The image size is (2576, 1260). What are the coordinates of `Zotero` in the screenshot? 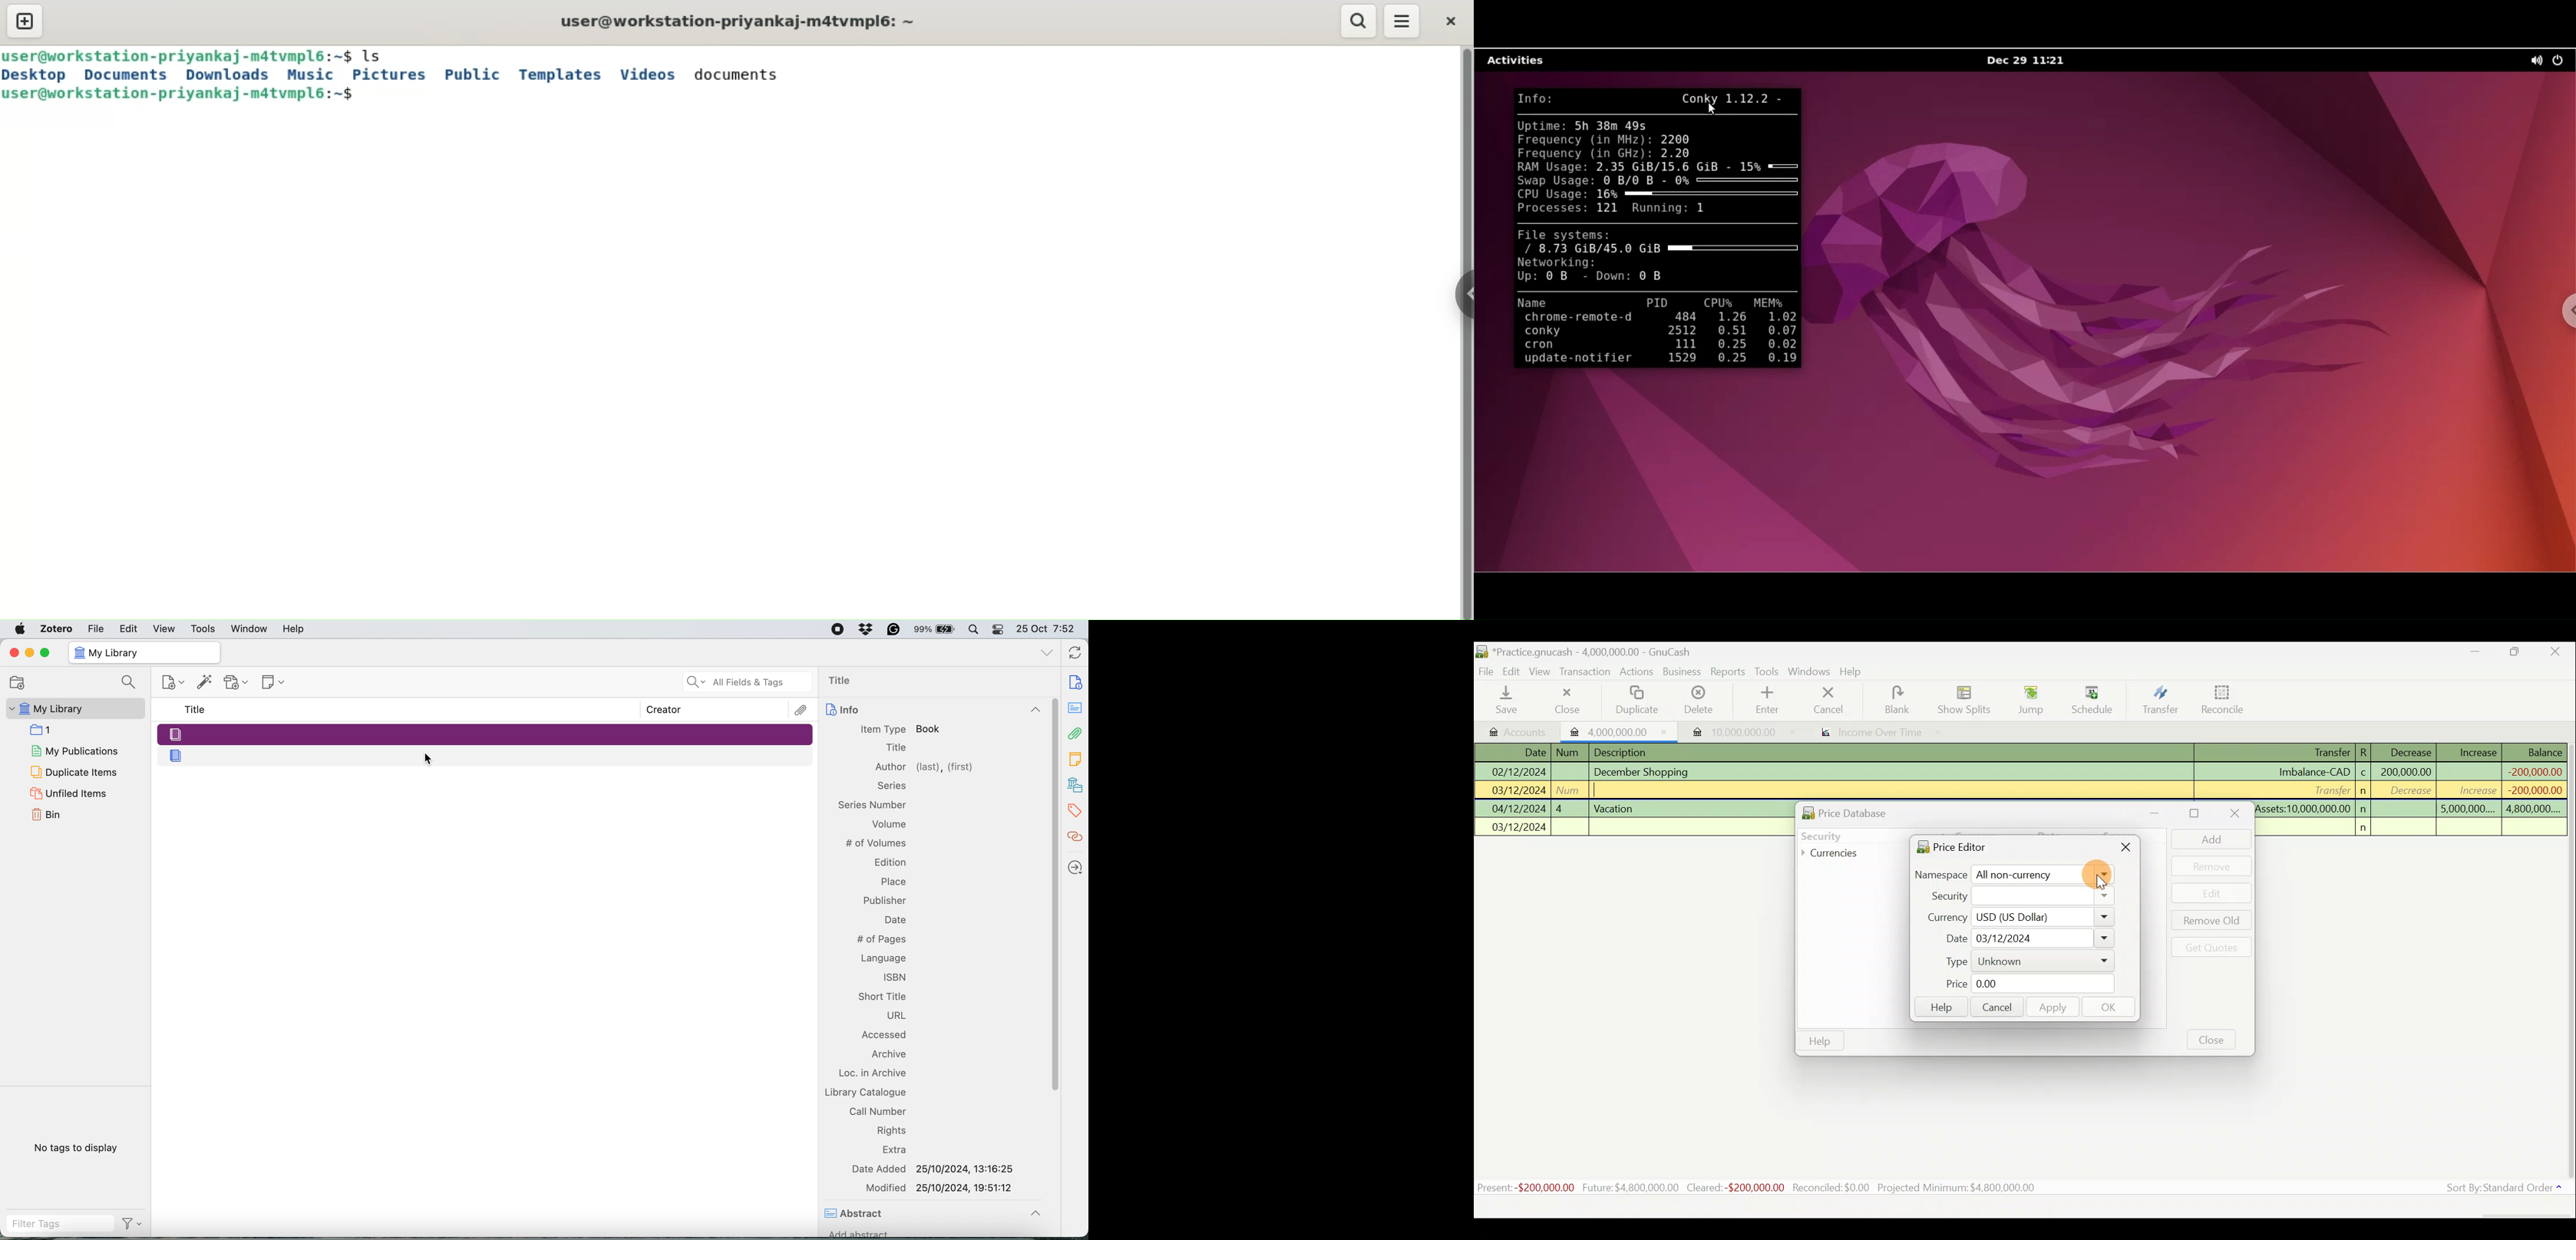 It's located at (57, 628).